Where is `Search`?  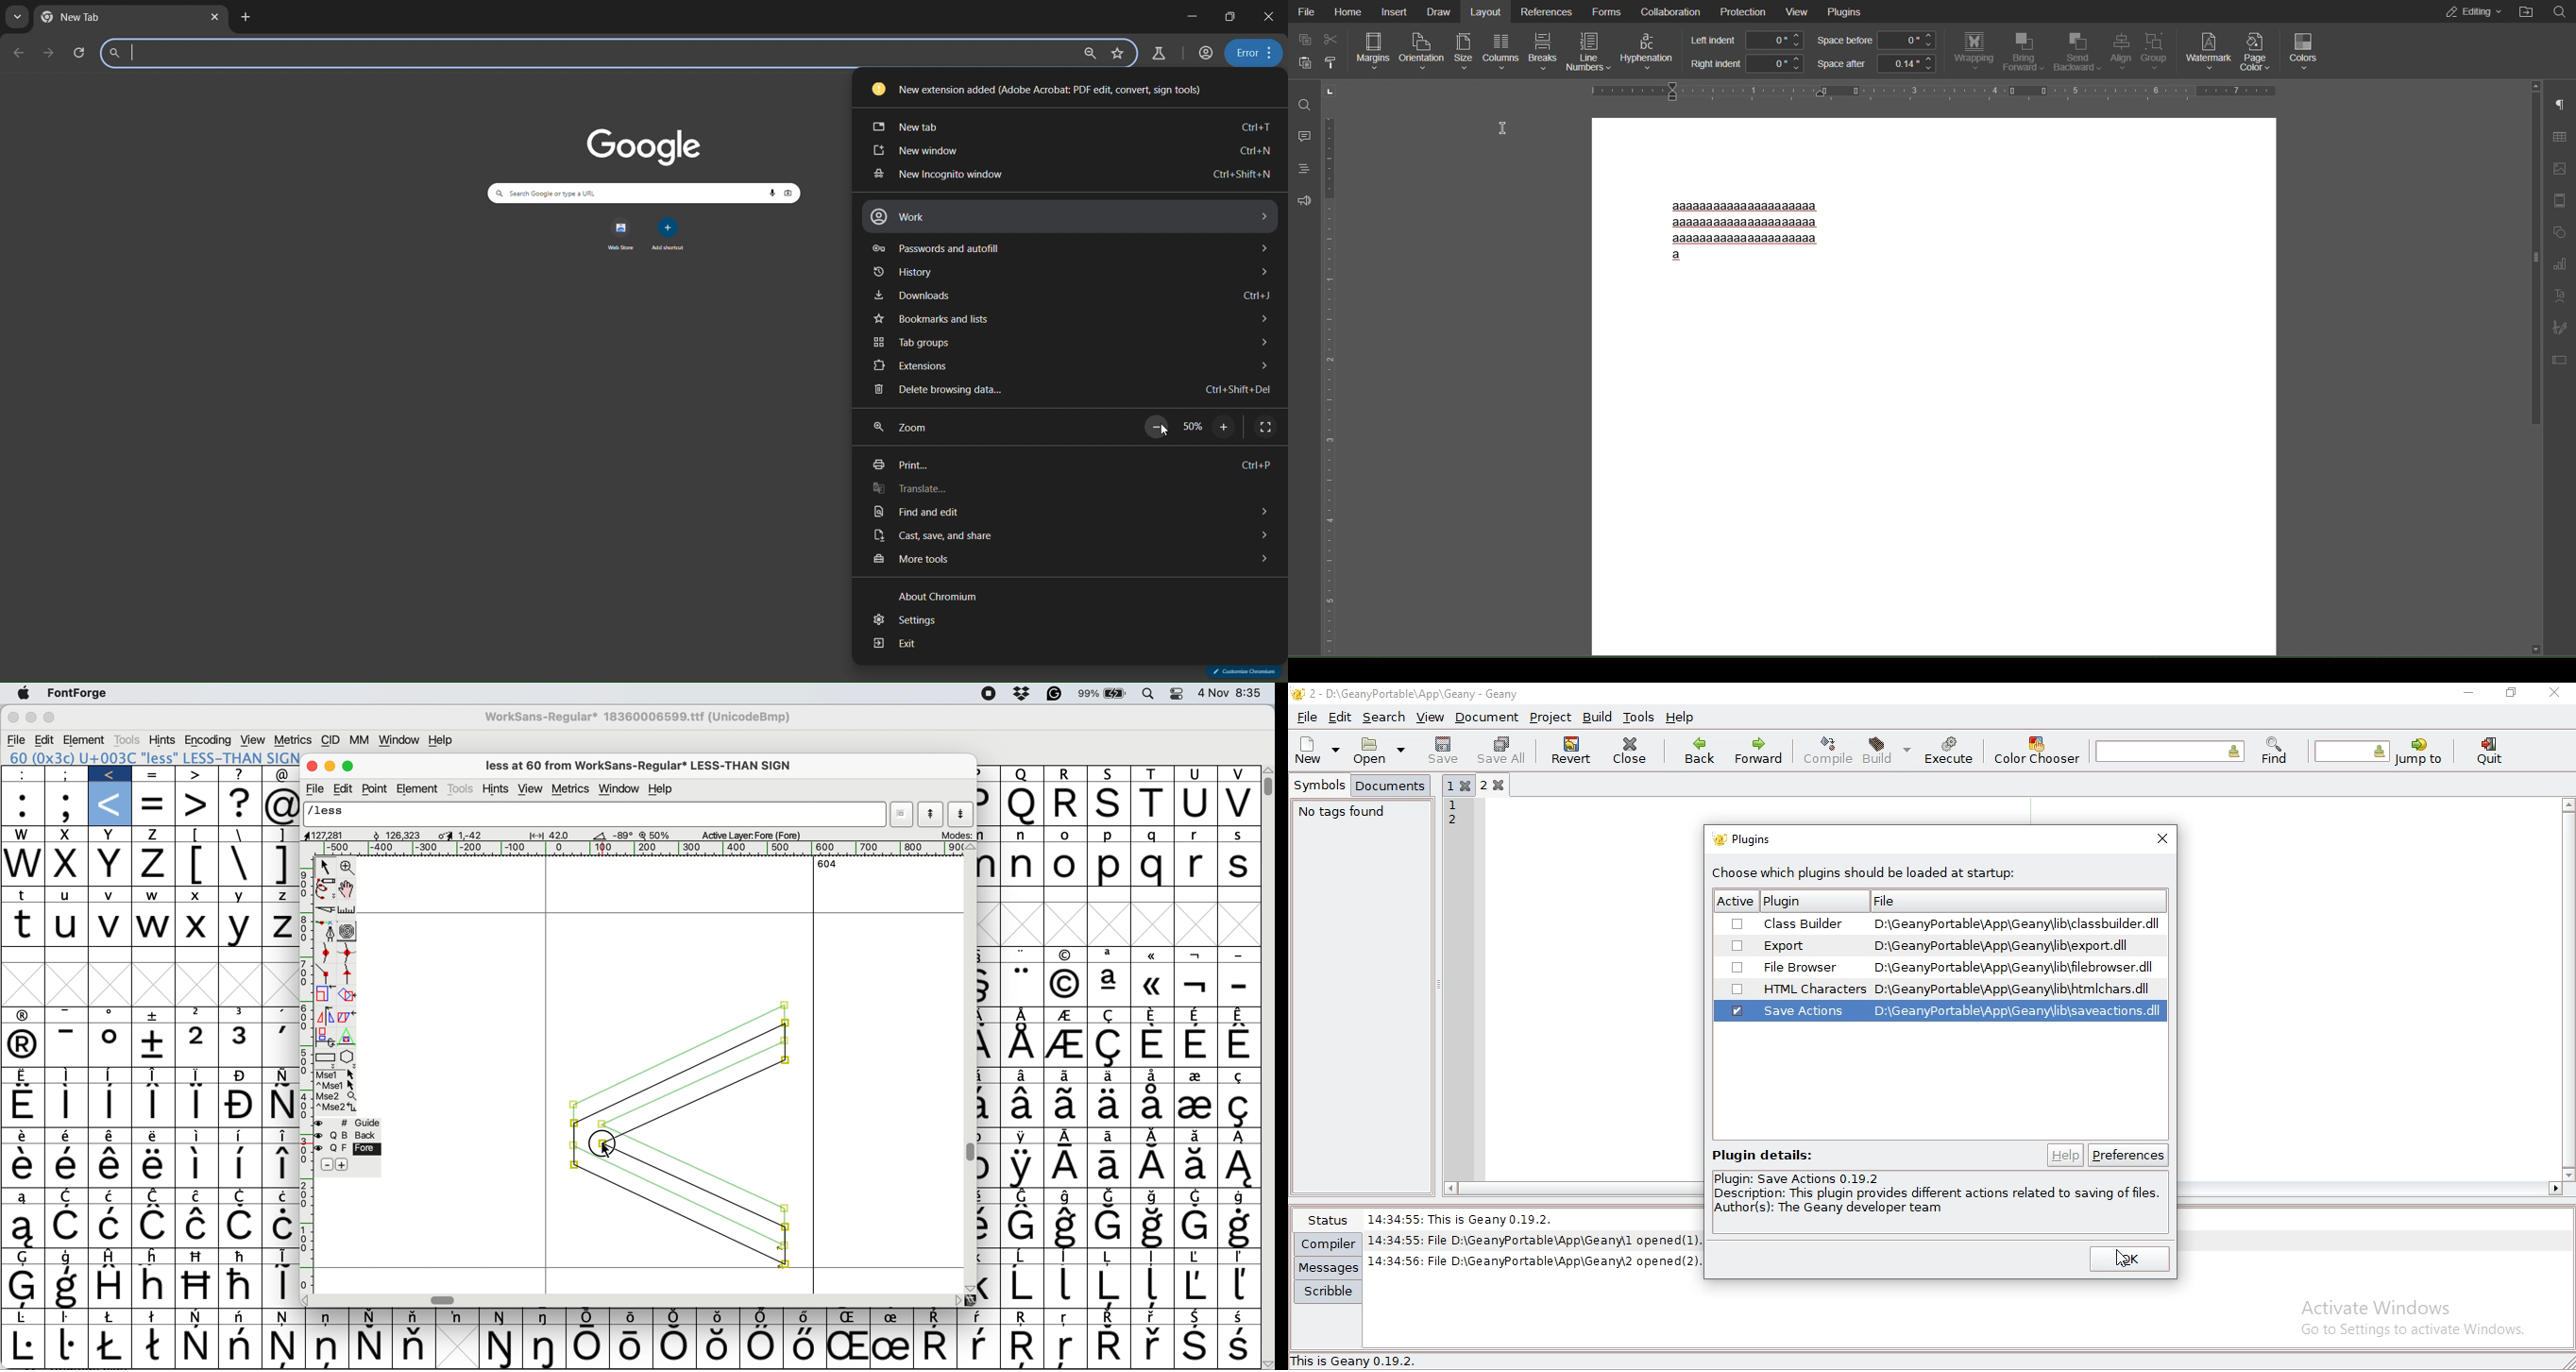 Search is located at coordinates (2559, 12).